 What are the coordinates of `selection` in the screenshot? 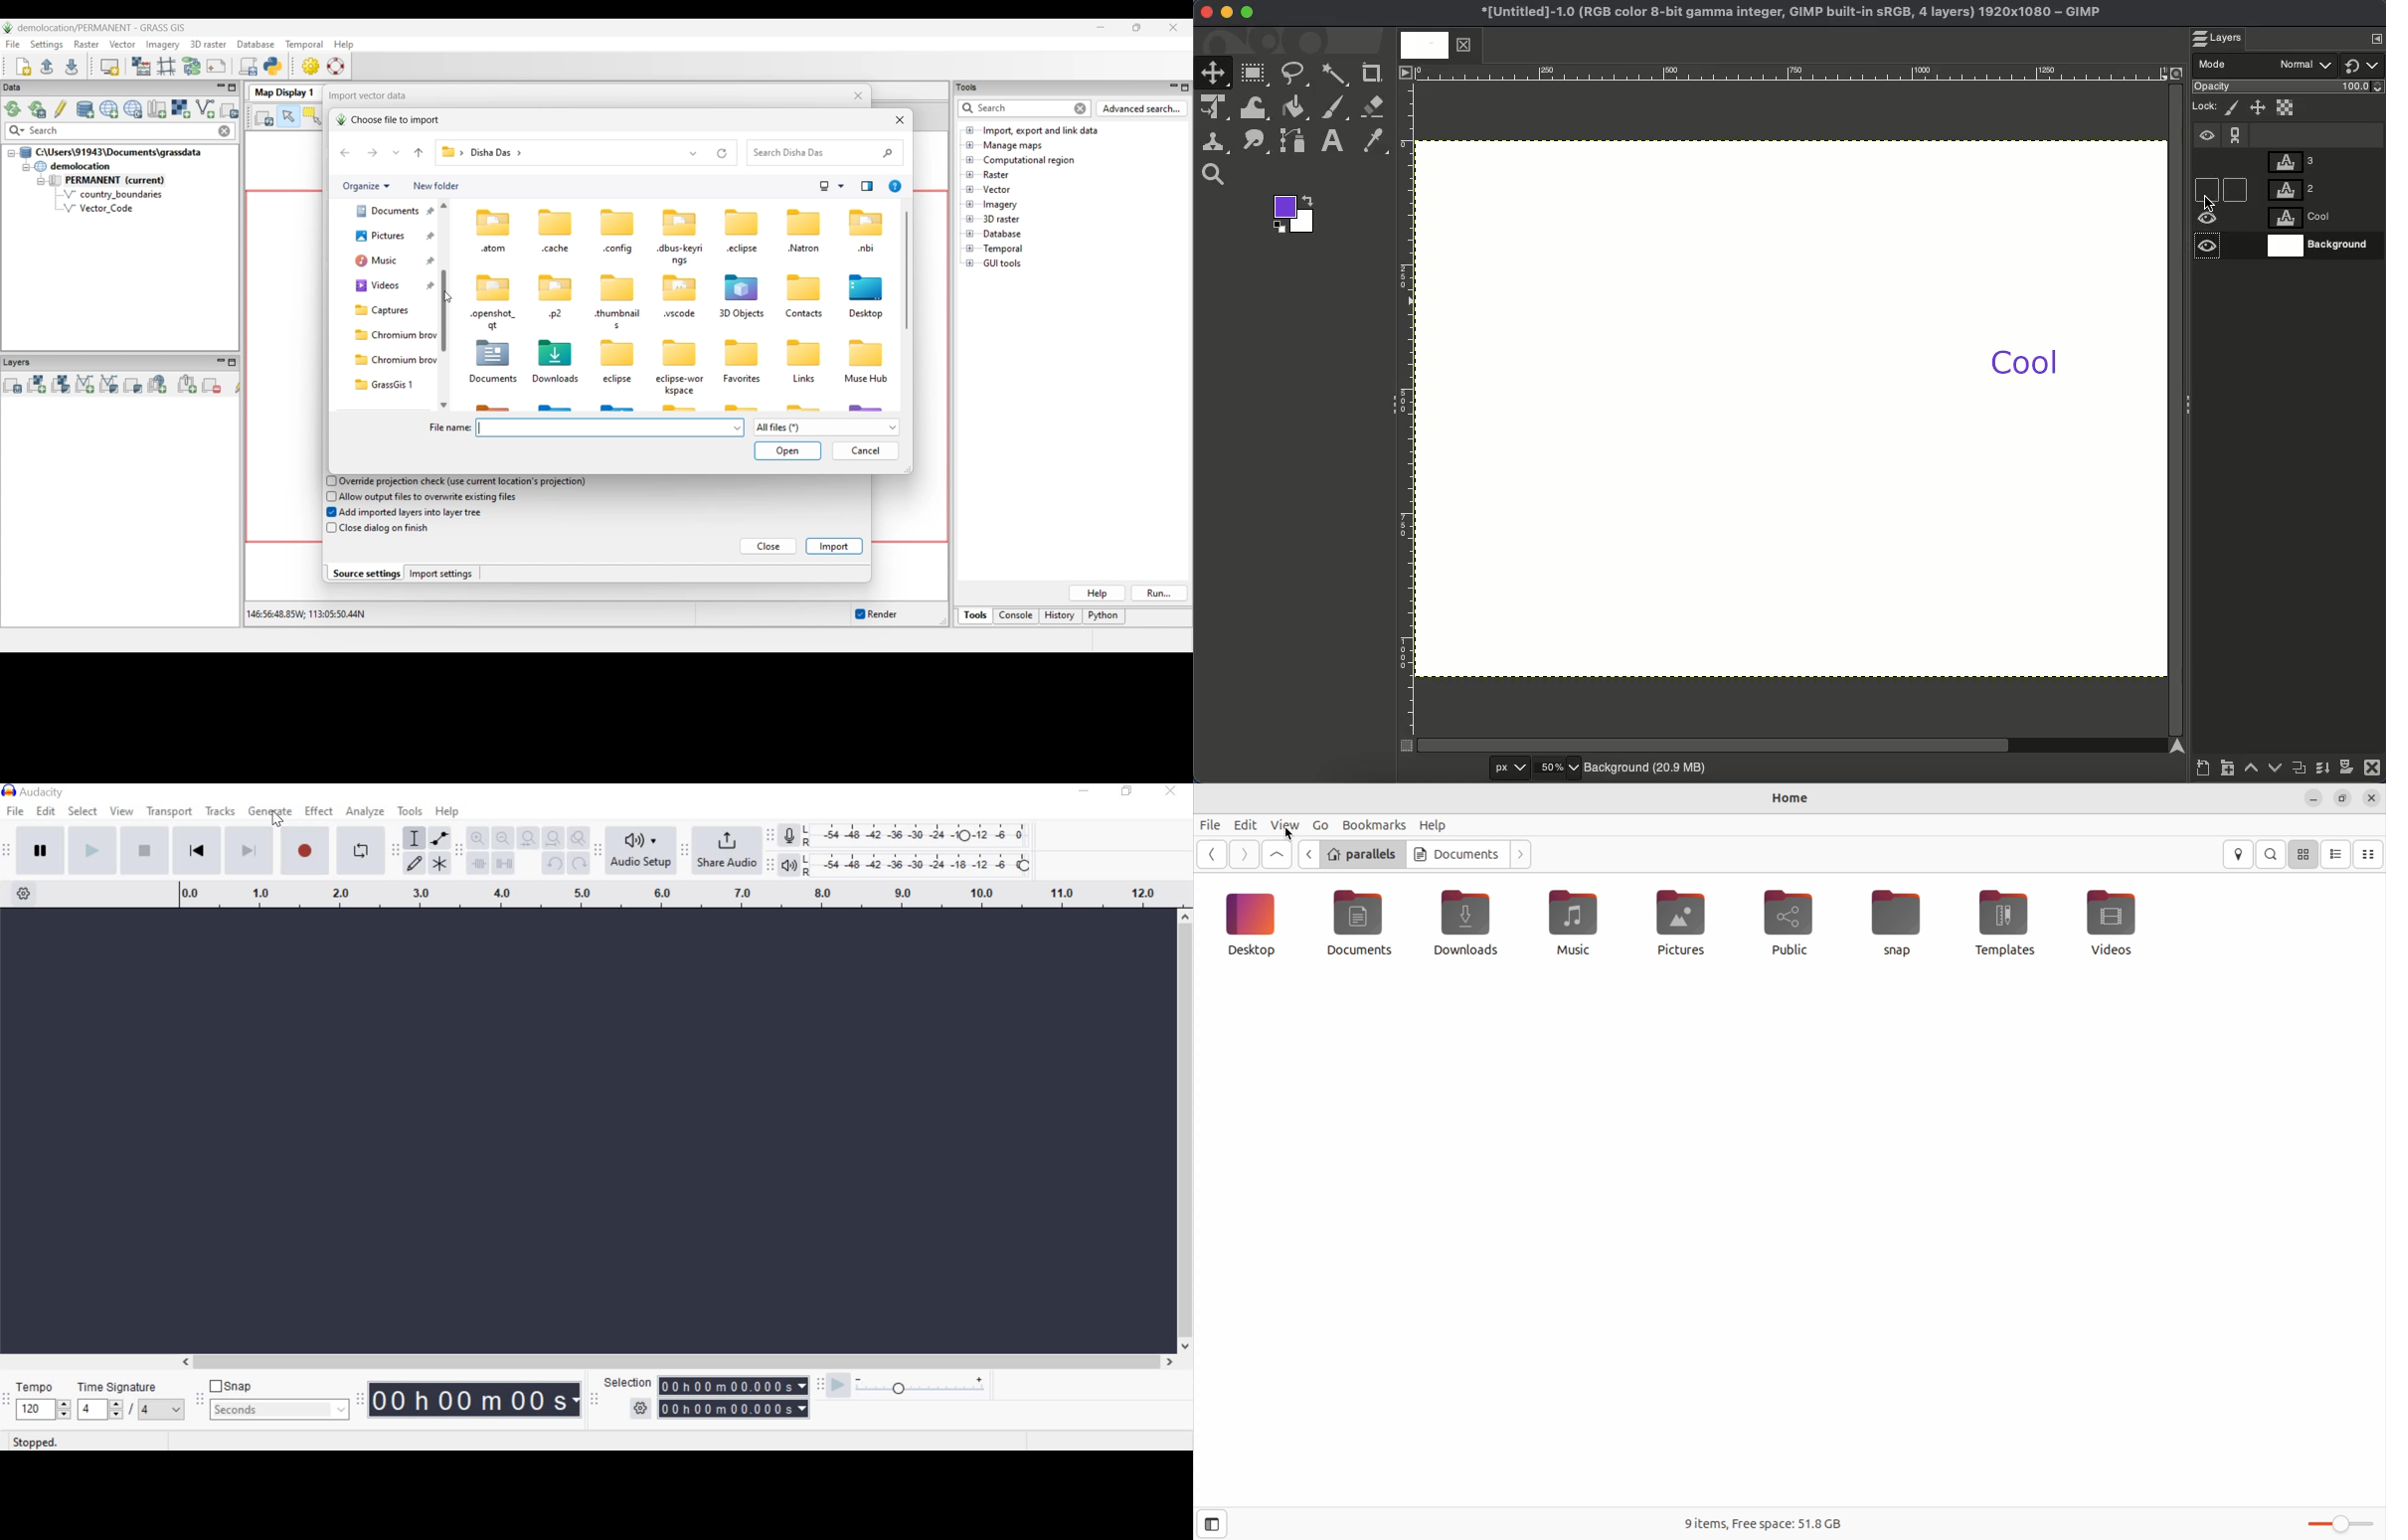 It's located at (626, 1382).